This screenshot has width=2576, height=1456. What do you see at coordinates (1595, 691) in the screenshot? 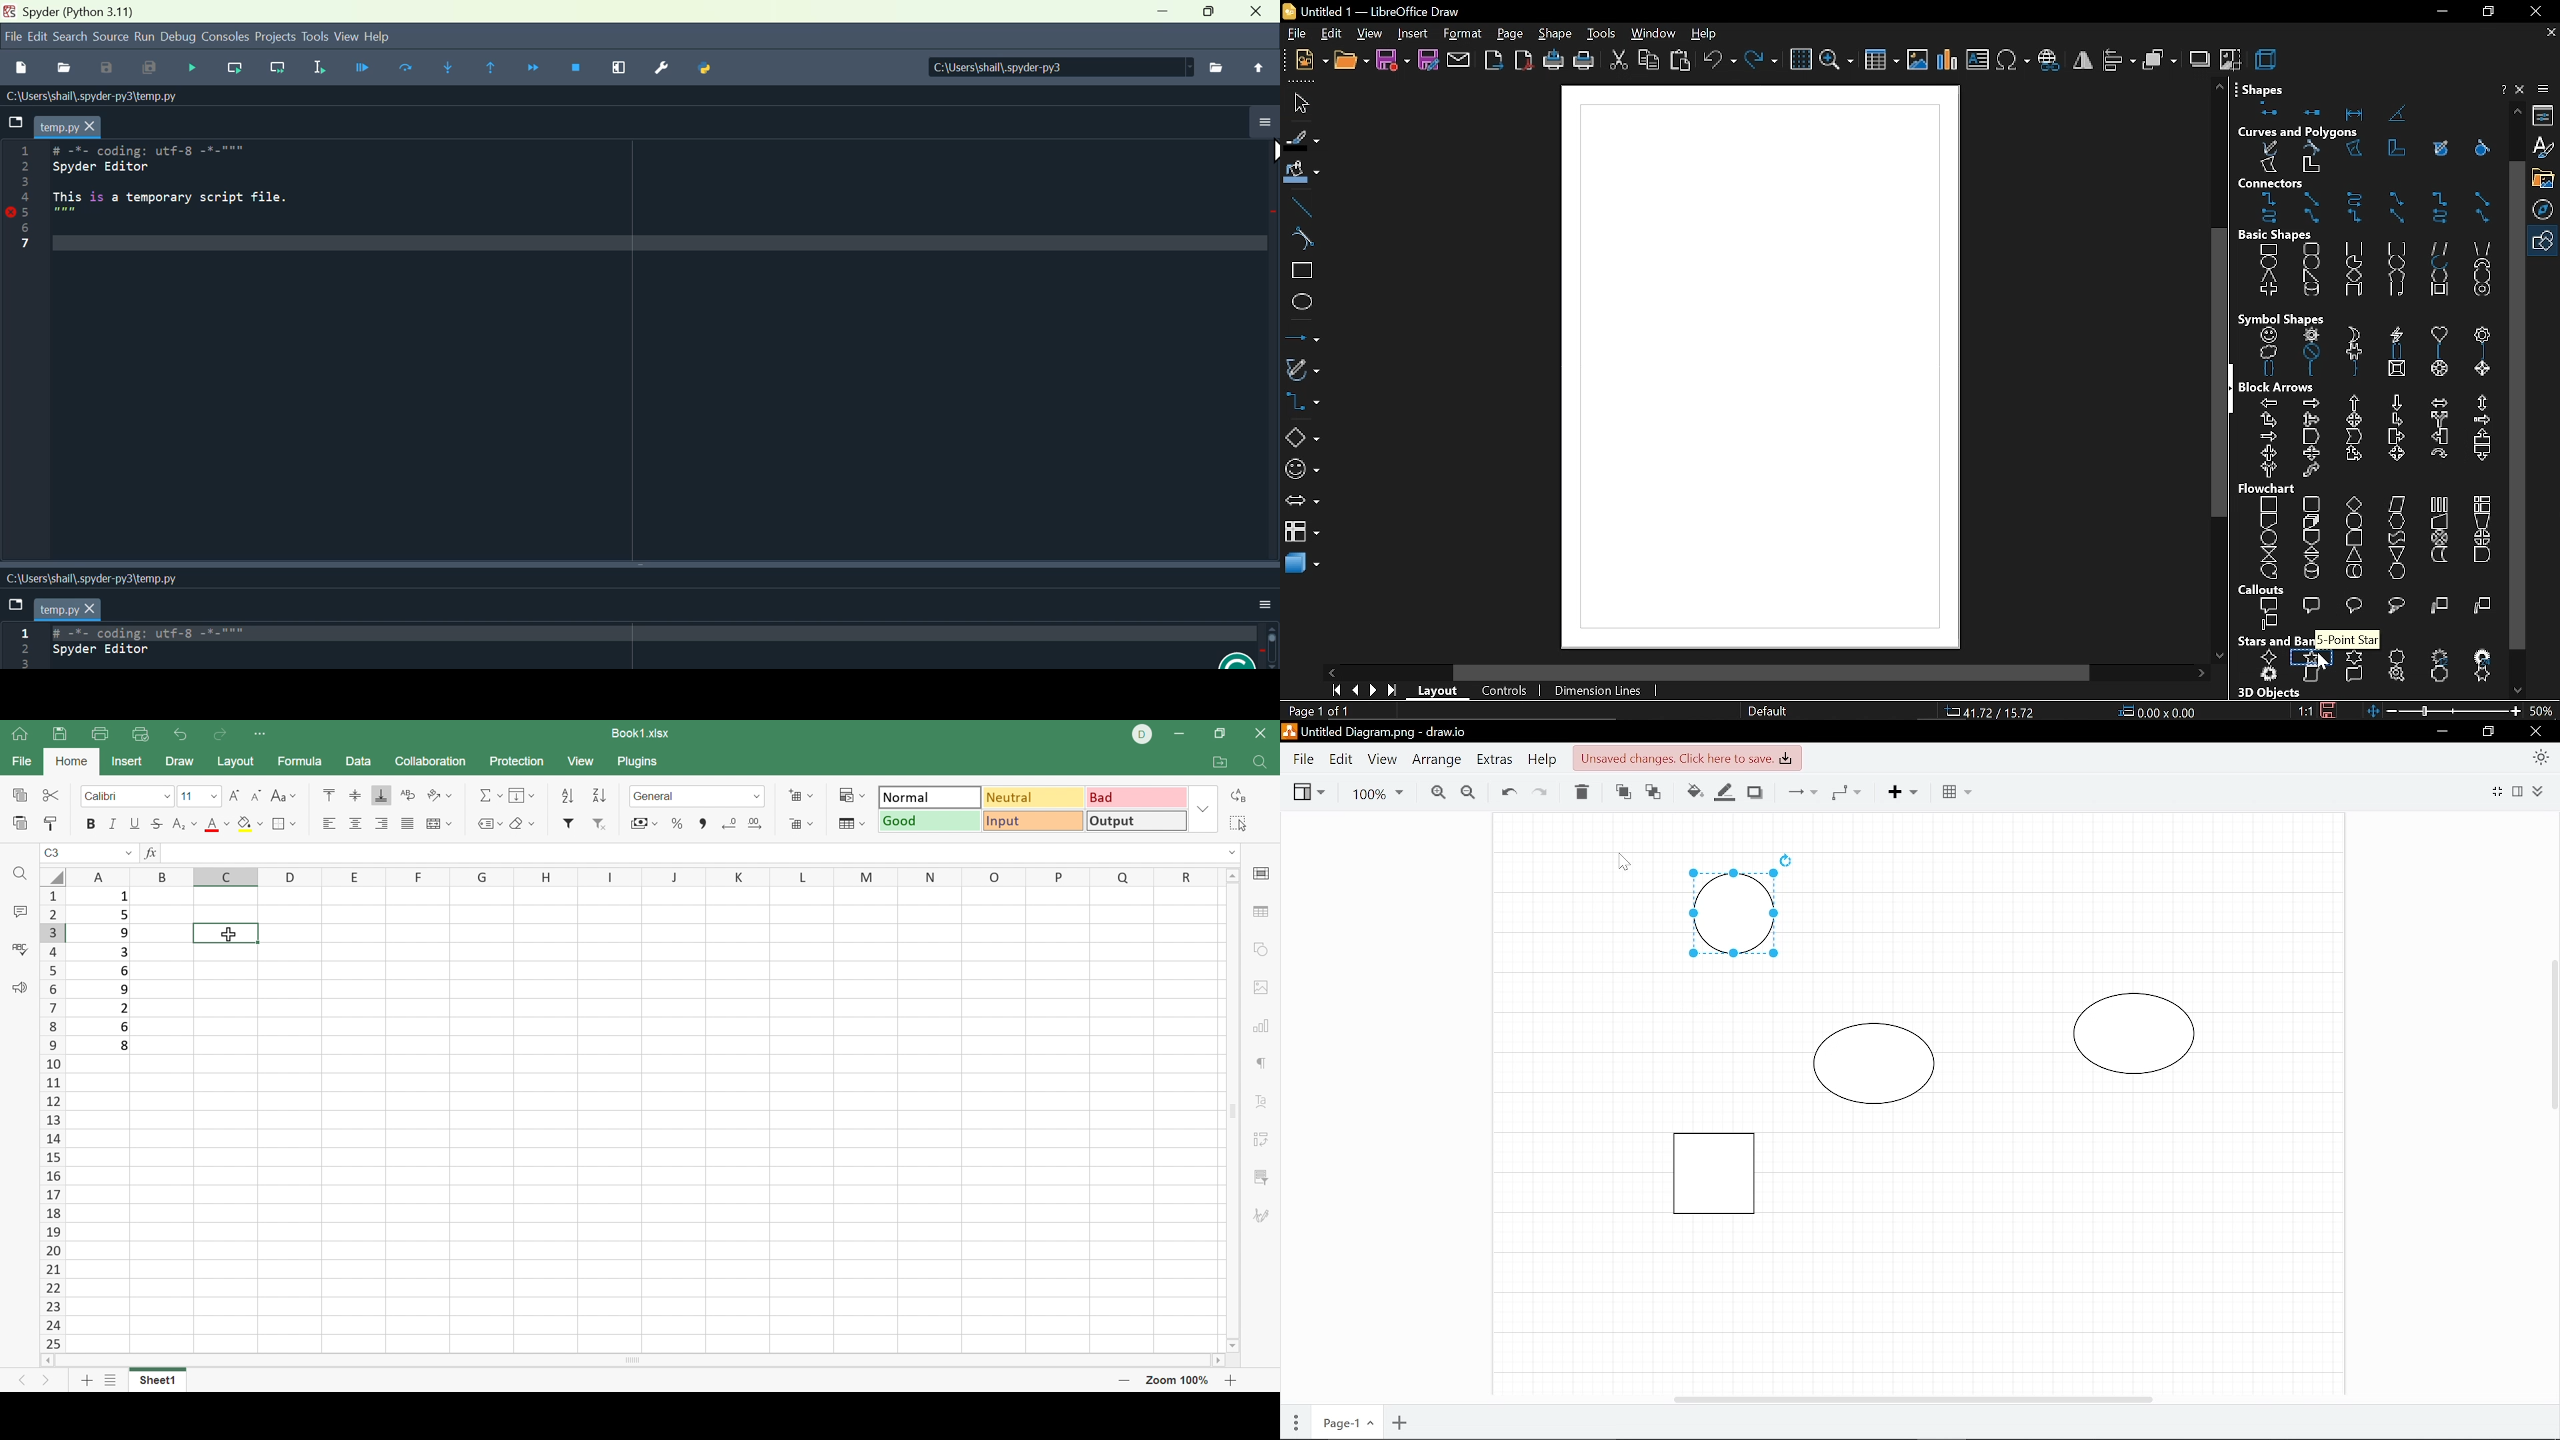
I see `dimension lines` at bounding box center [1595, 691].